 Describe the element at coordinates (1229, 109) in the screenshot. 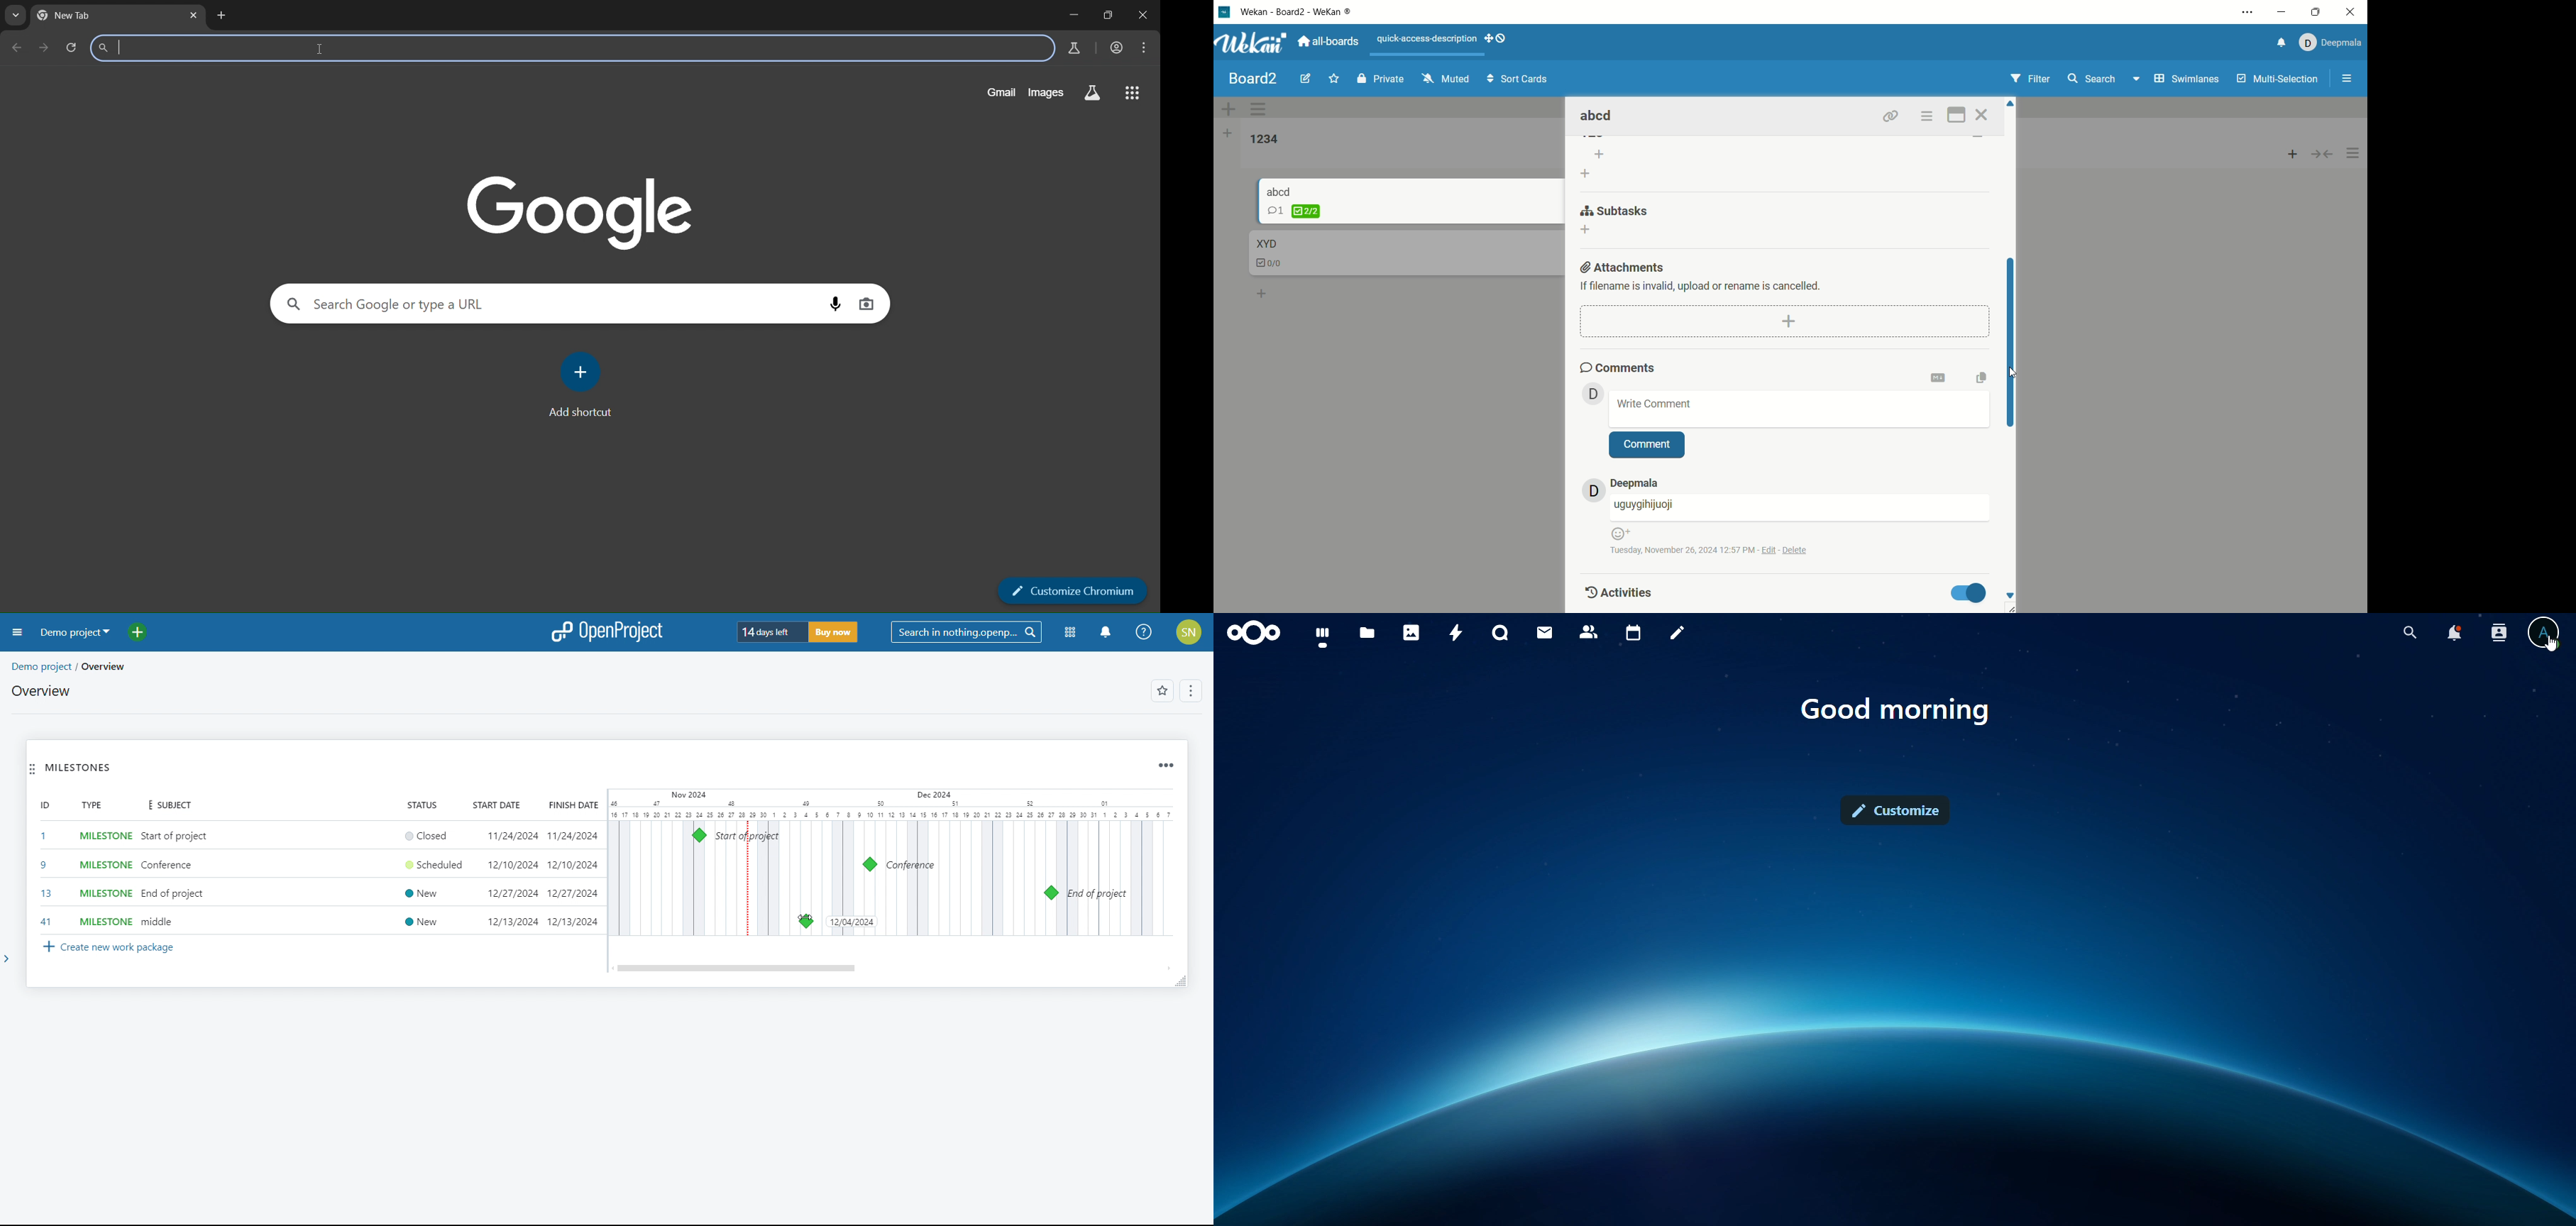

I see `add swimlane` at that location.